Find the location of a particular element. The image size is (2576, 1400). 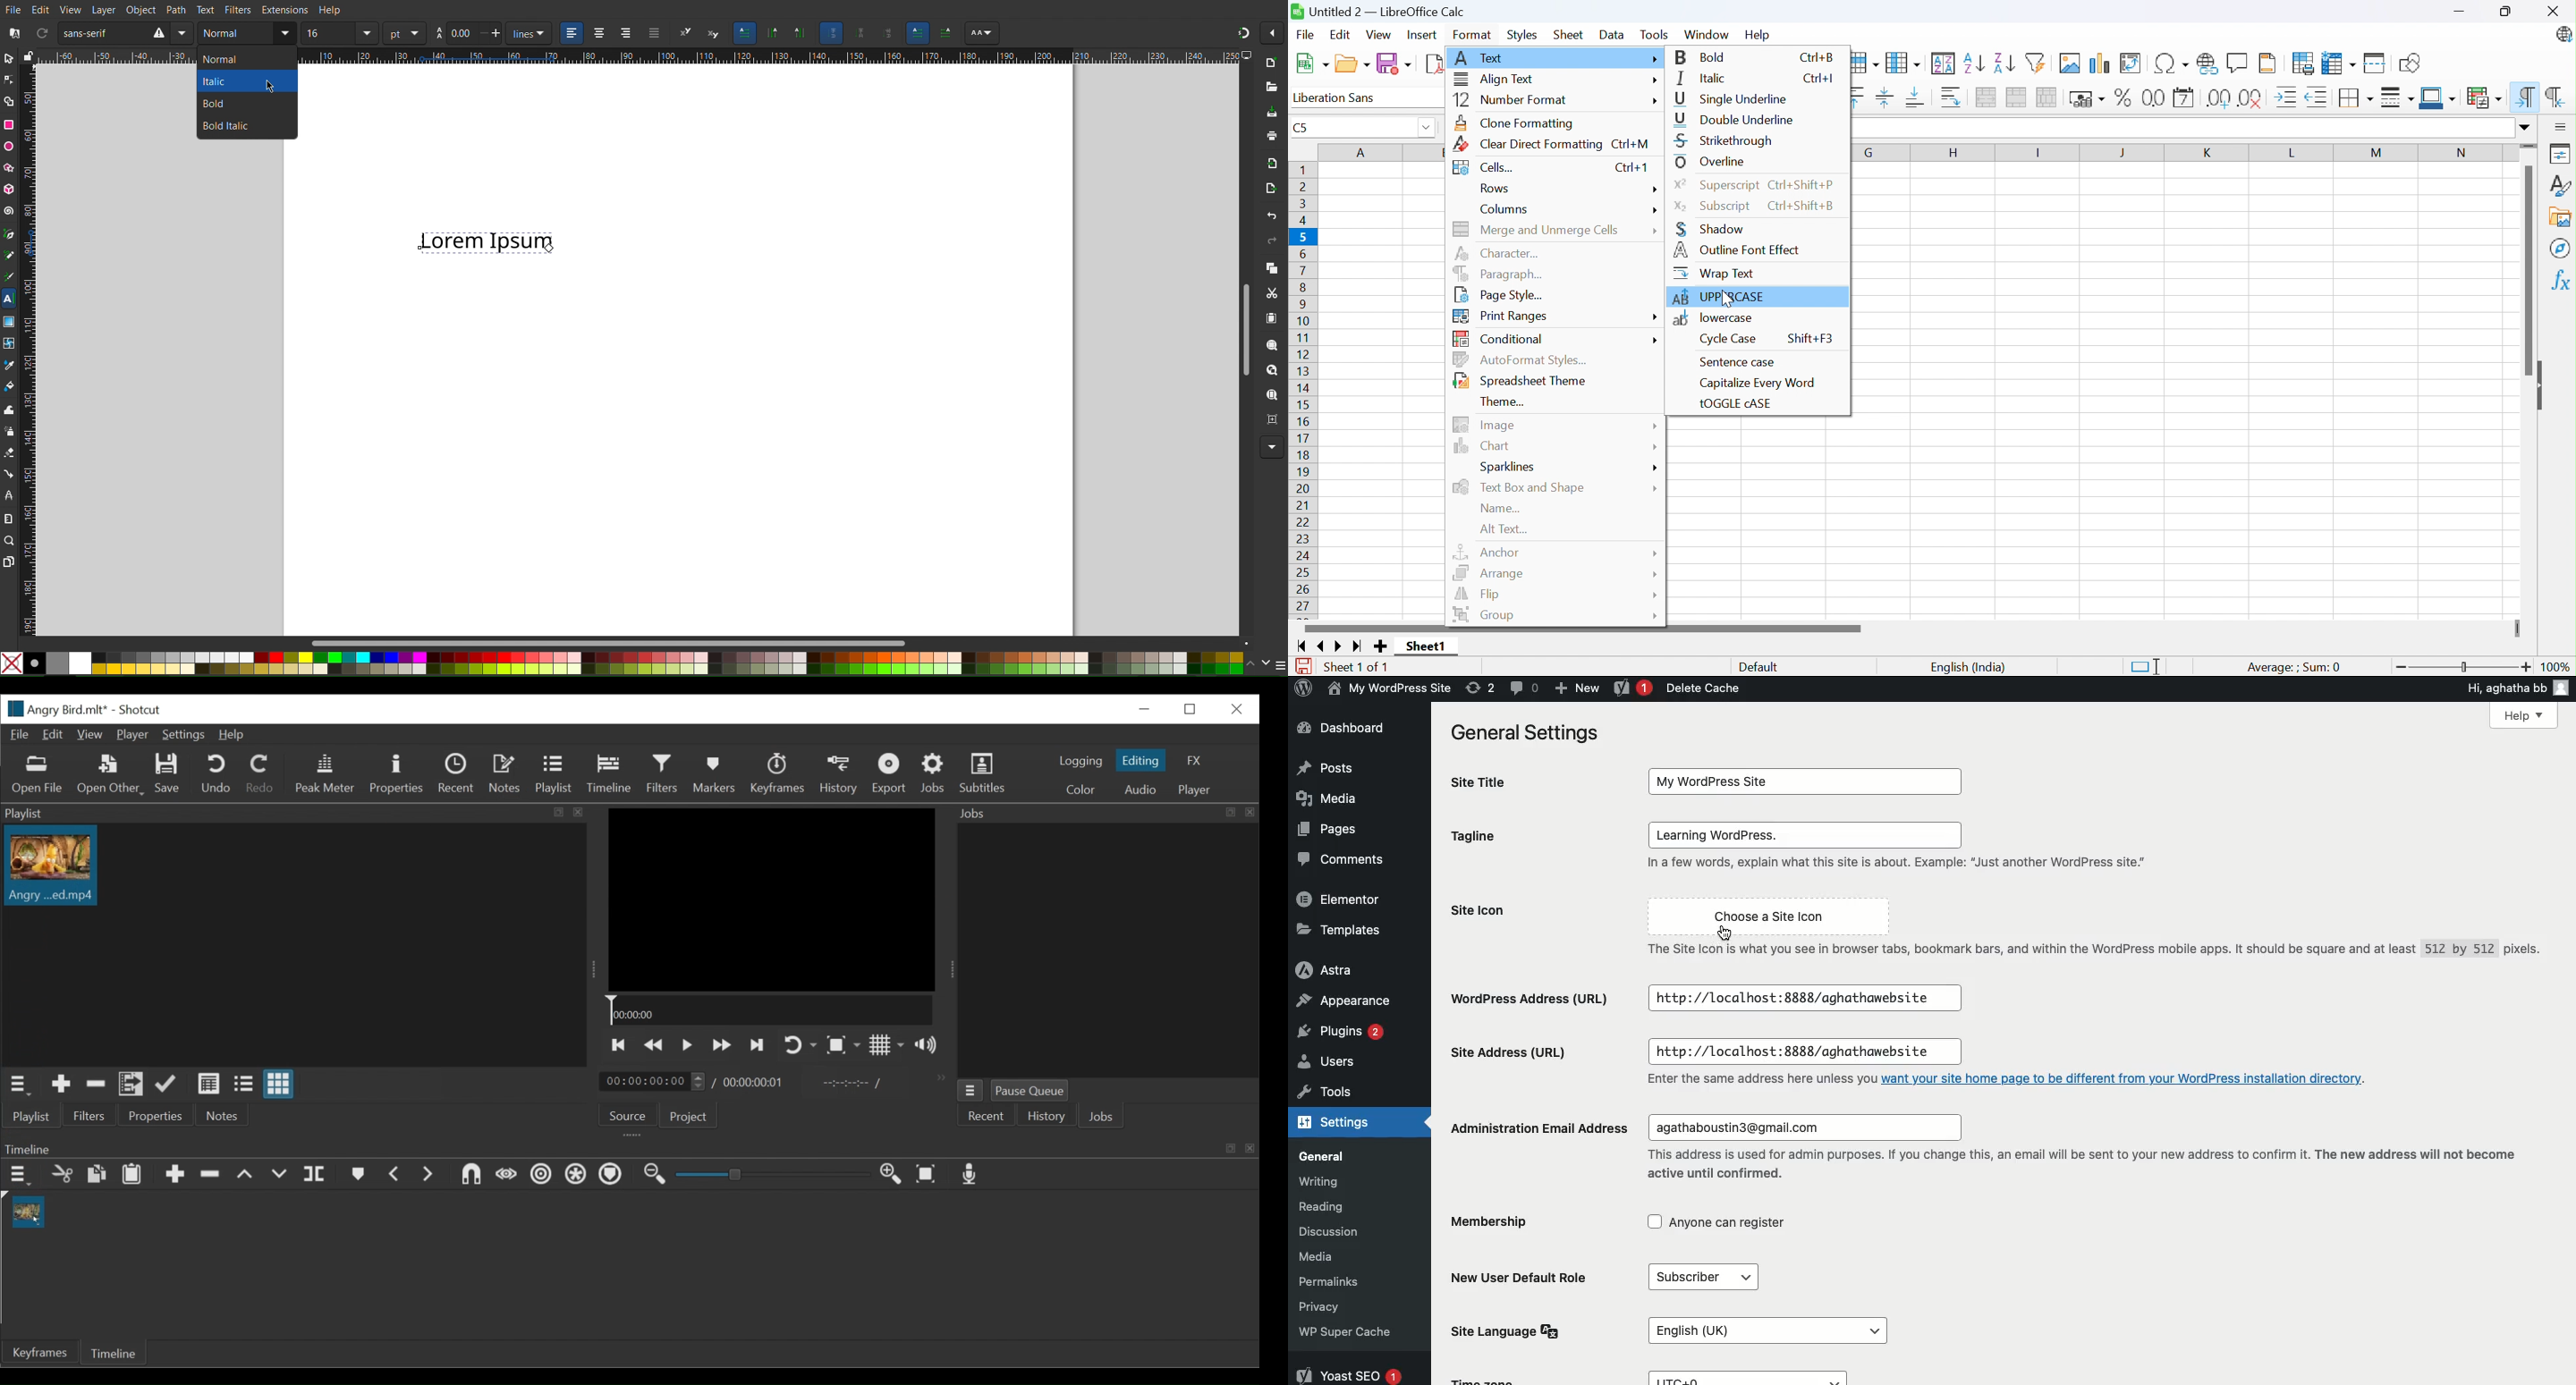

Zoom Selection is located at coordinates (1268, 345).